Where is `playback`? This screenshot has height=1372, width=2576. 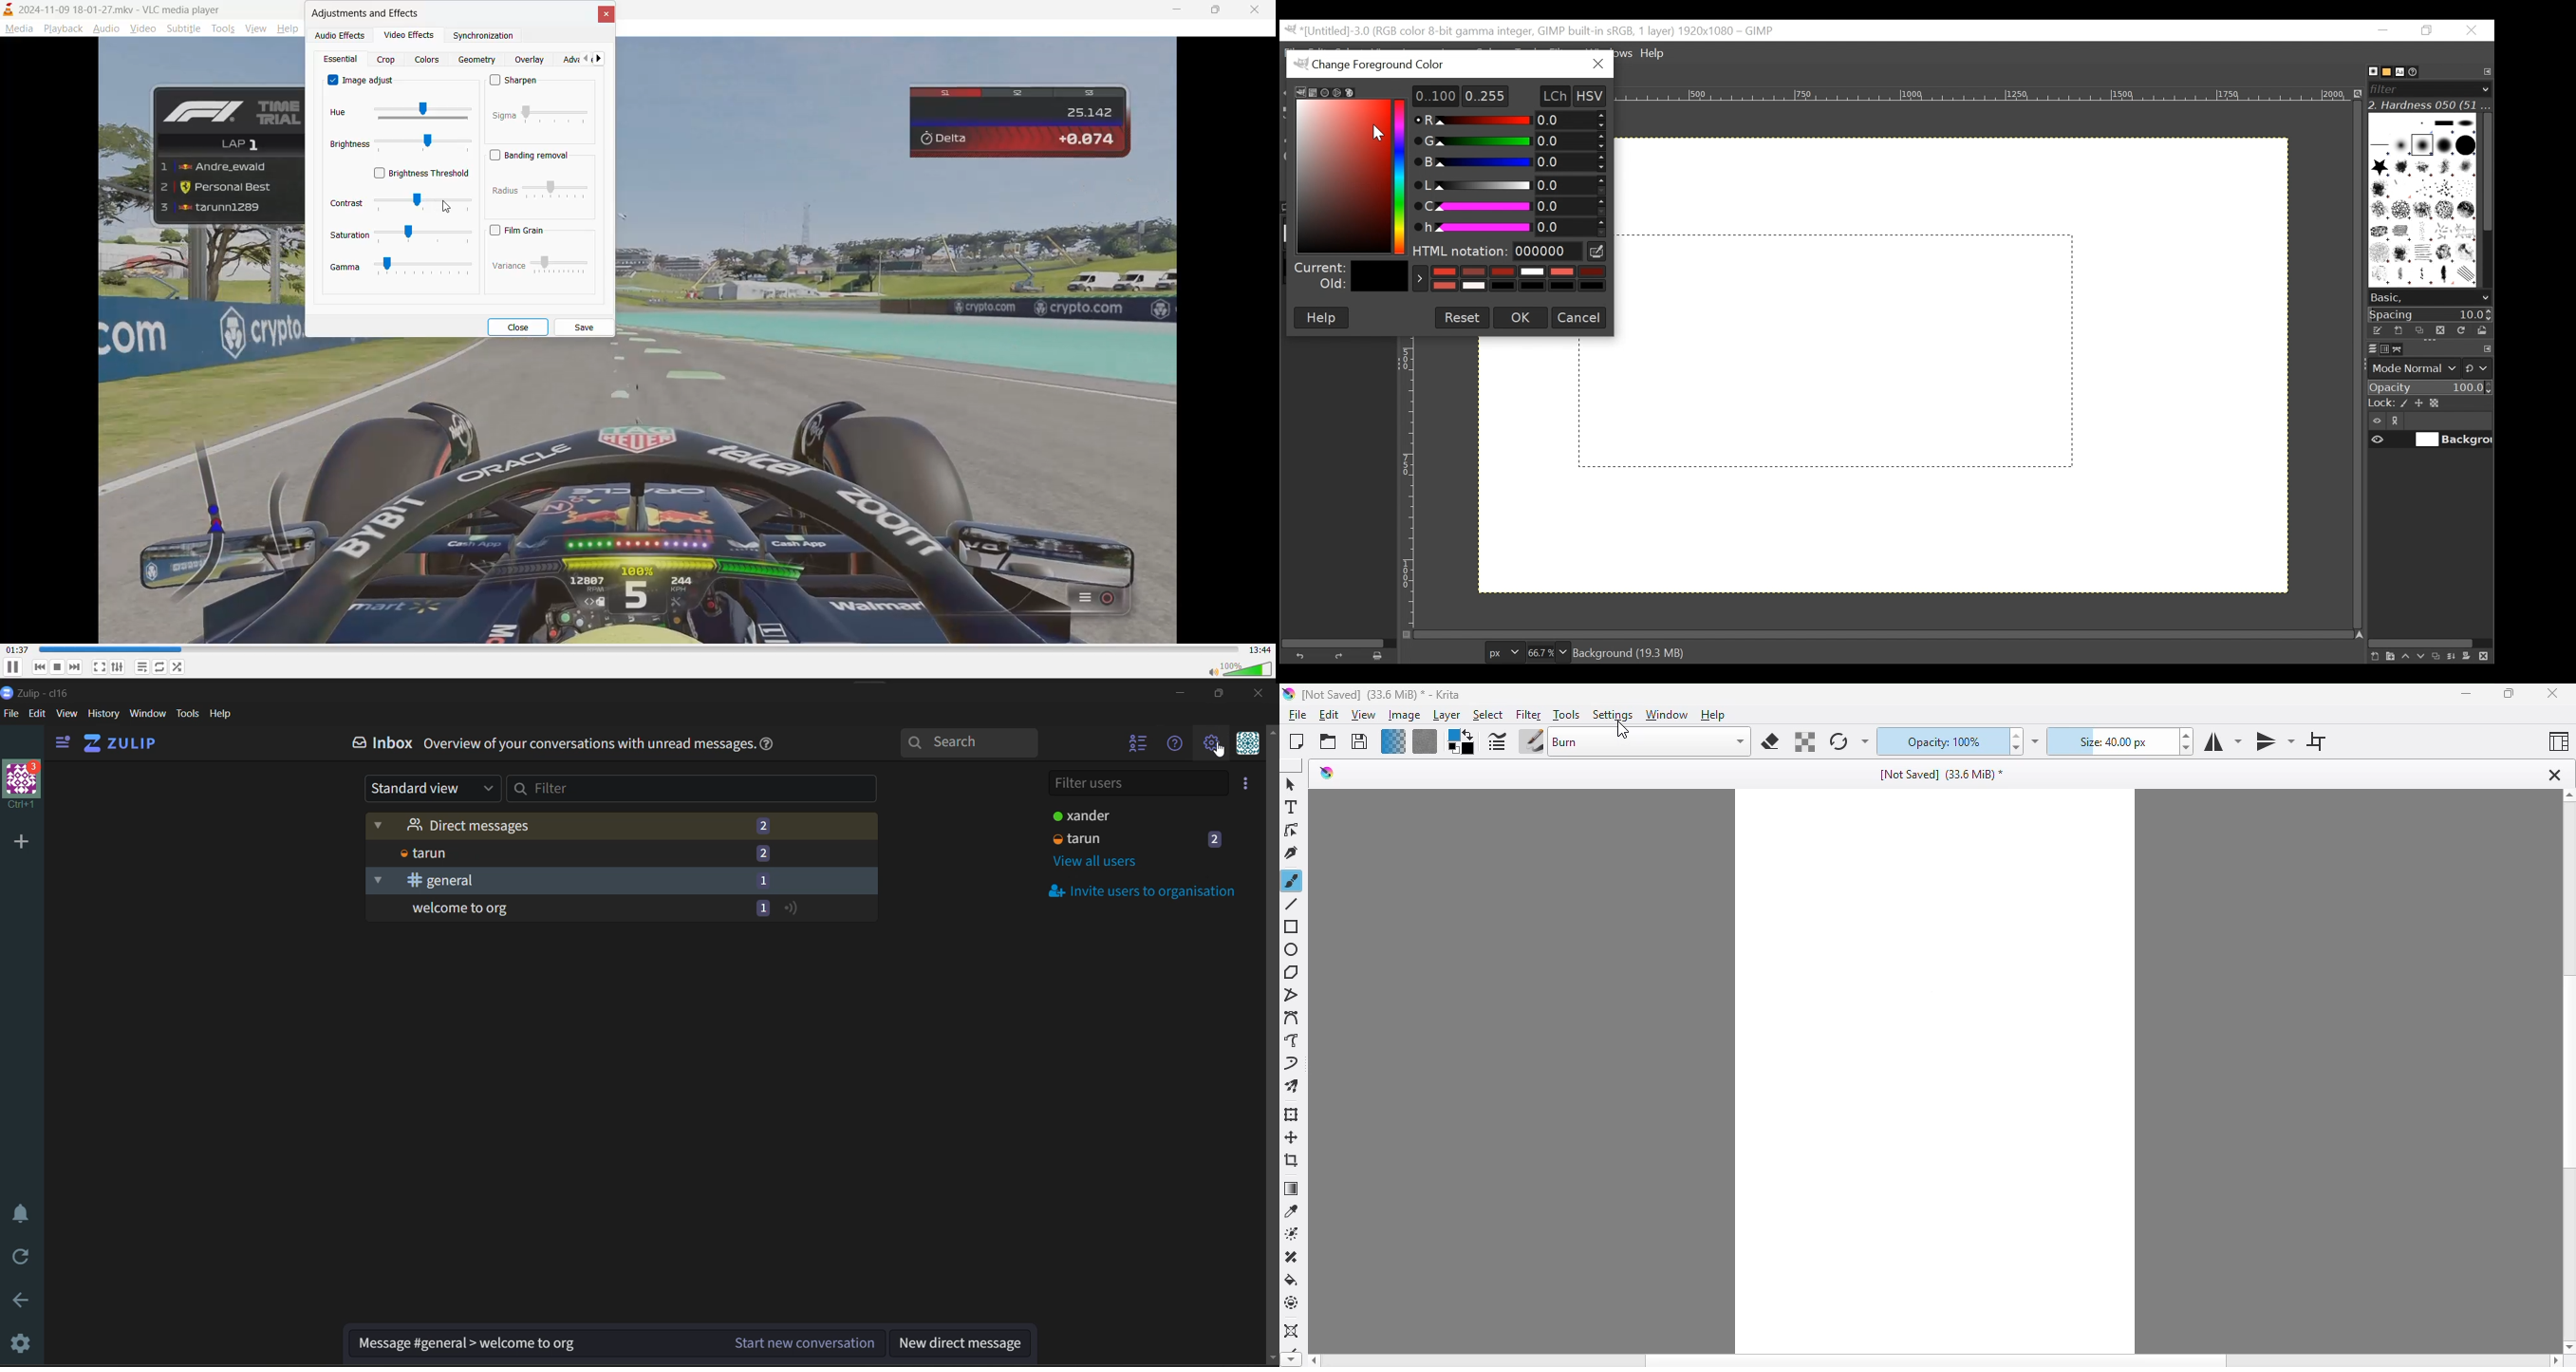
playback is located at coordinates (64, 29).